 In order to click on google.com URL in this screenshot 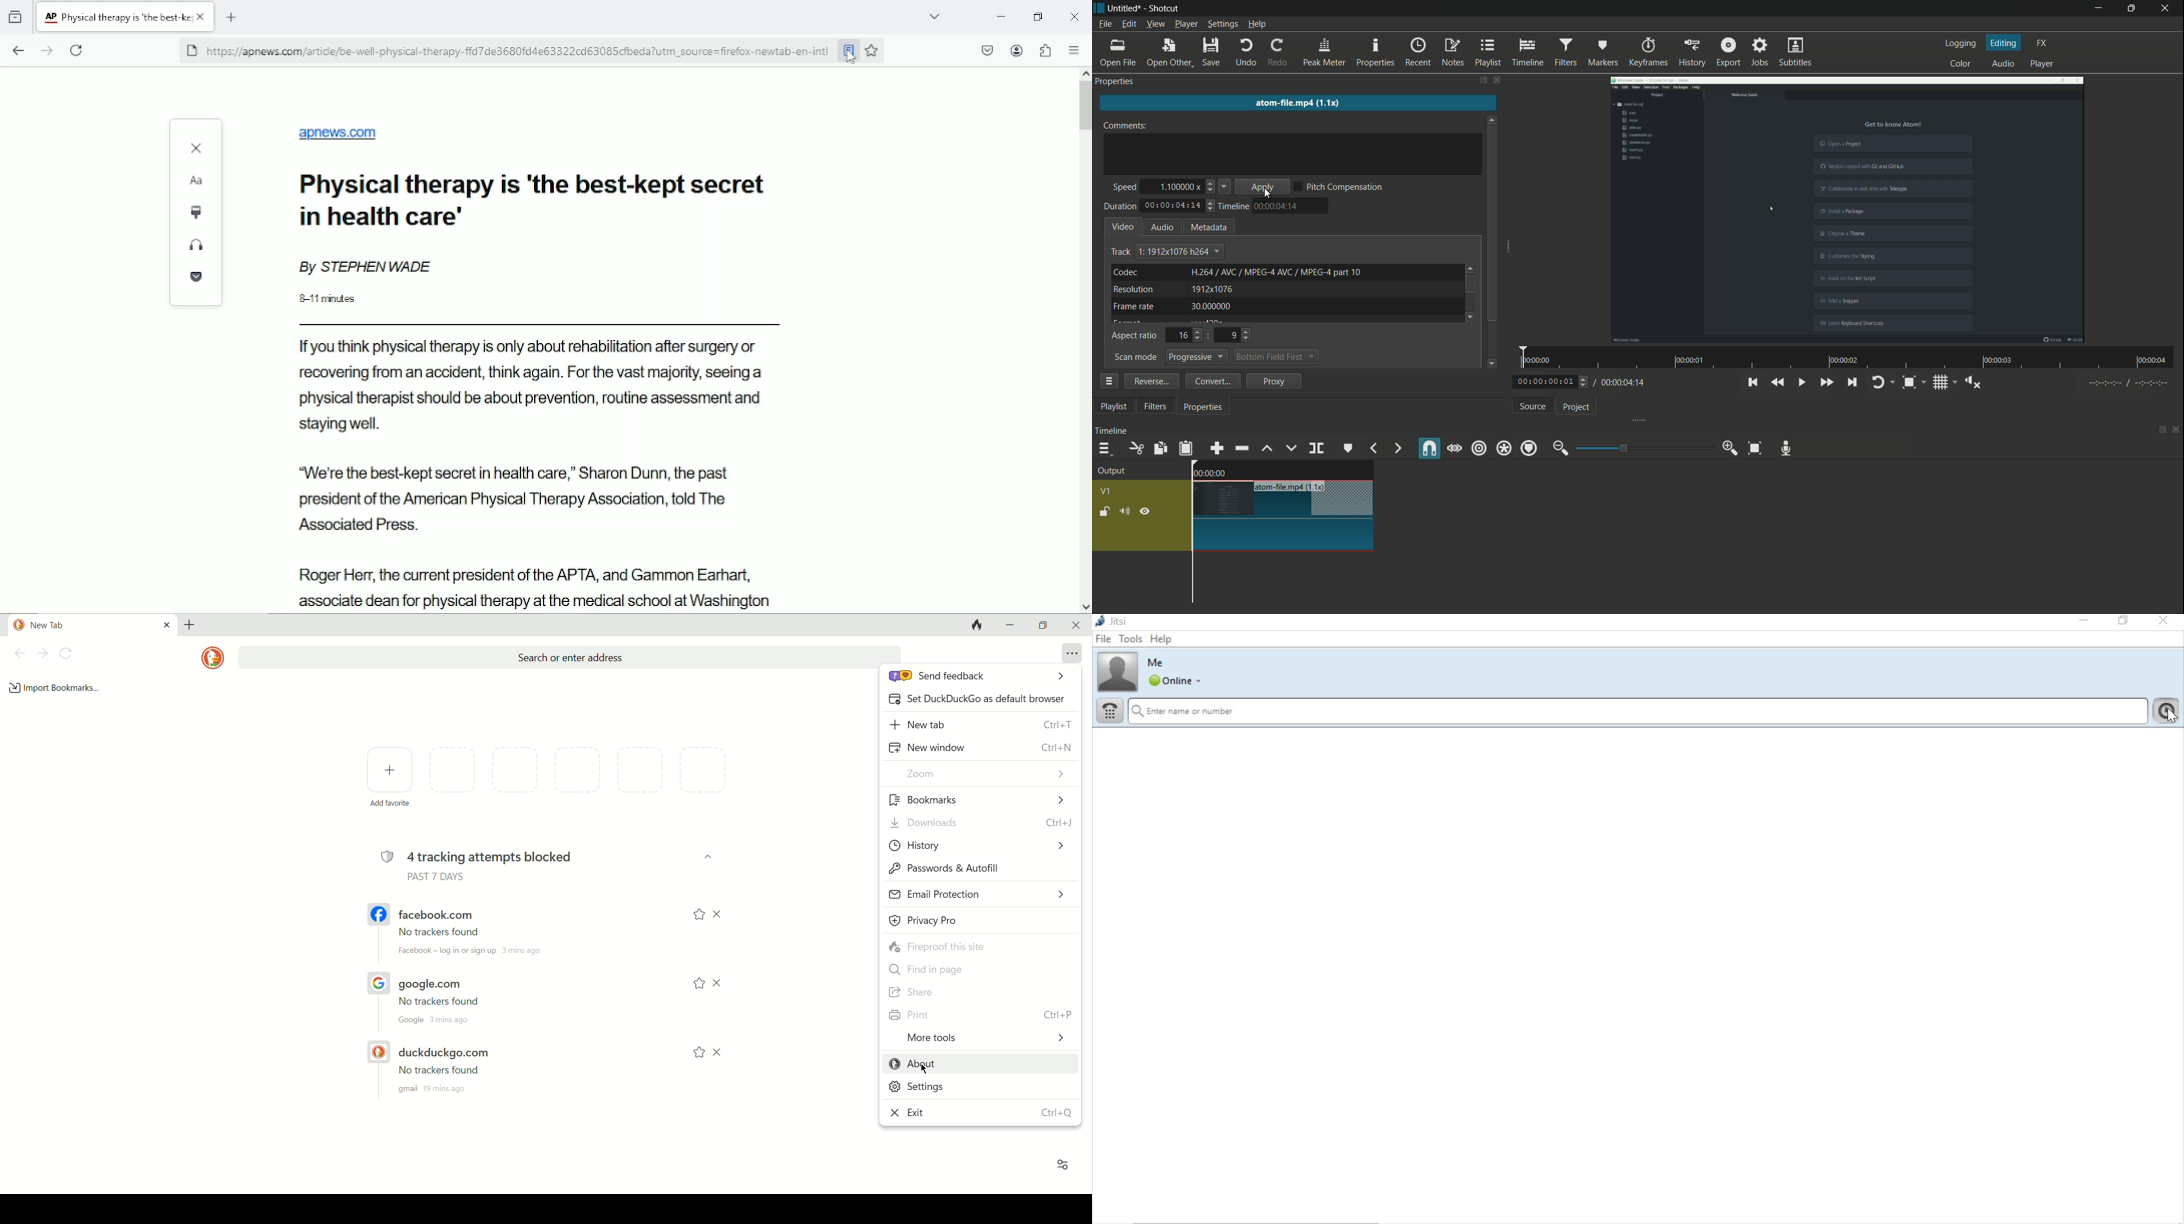, I will do `click(472, 996)`.